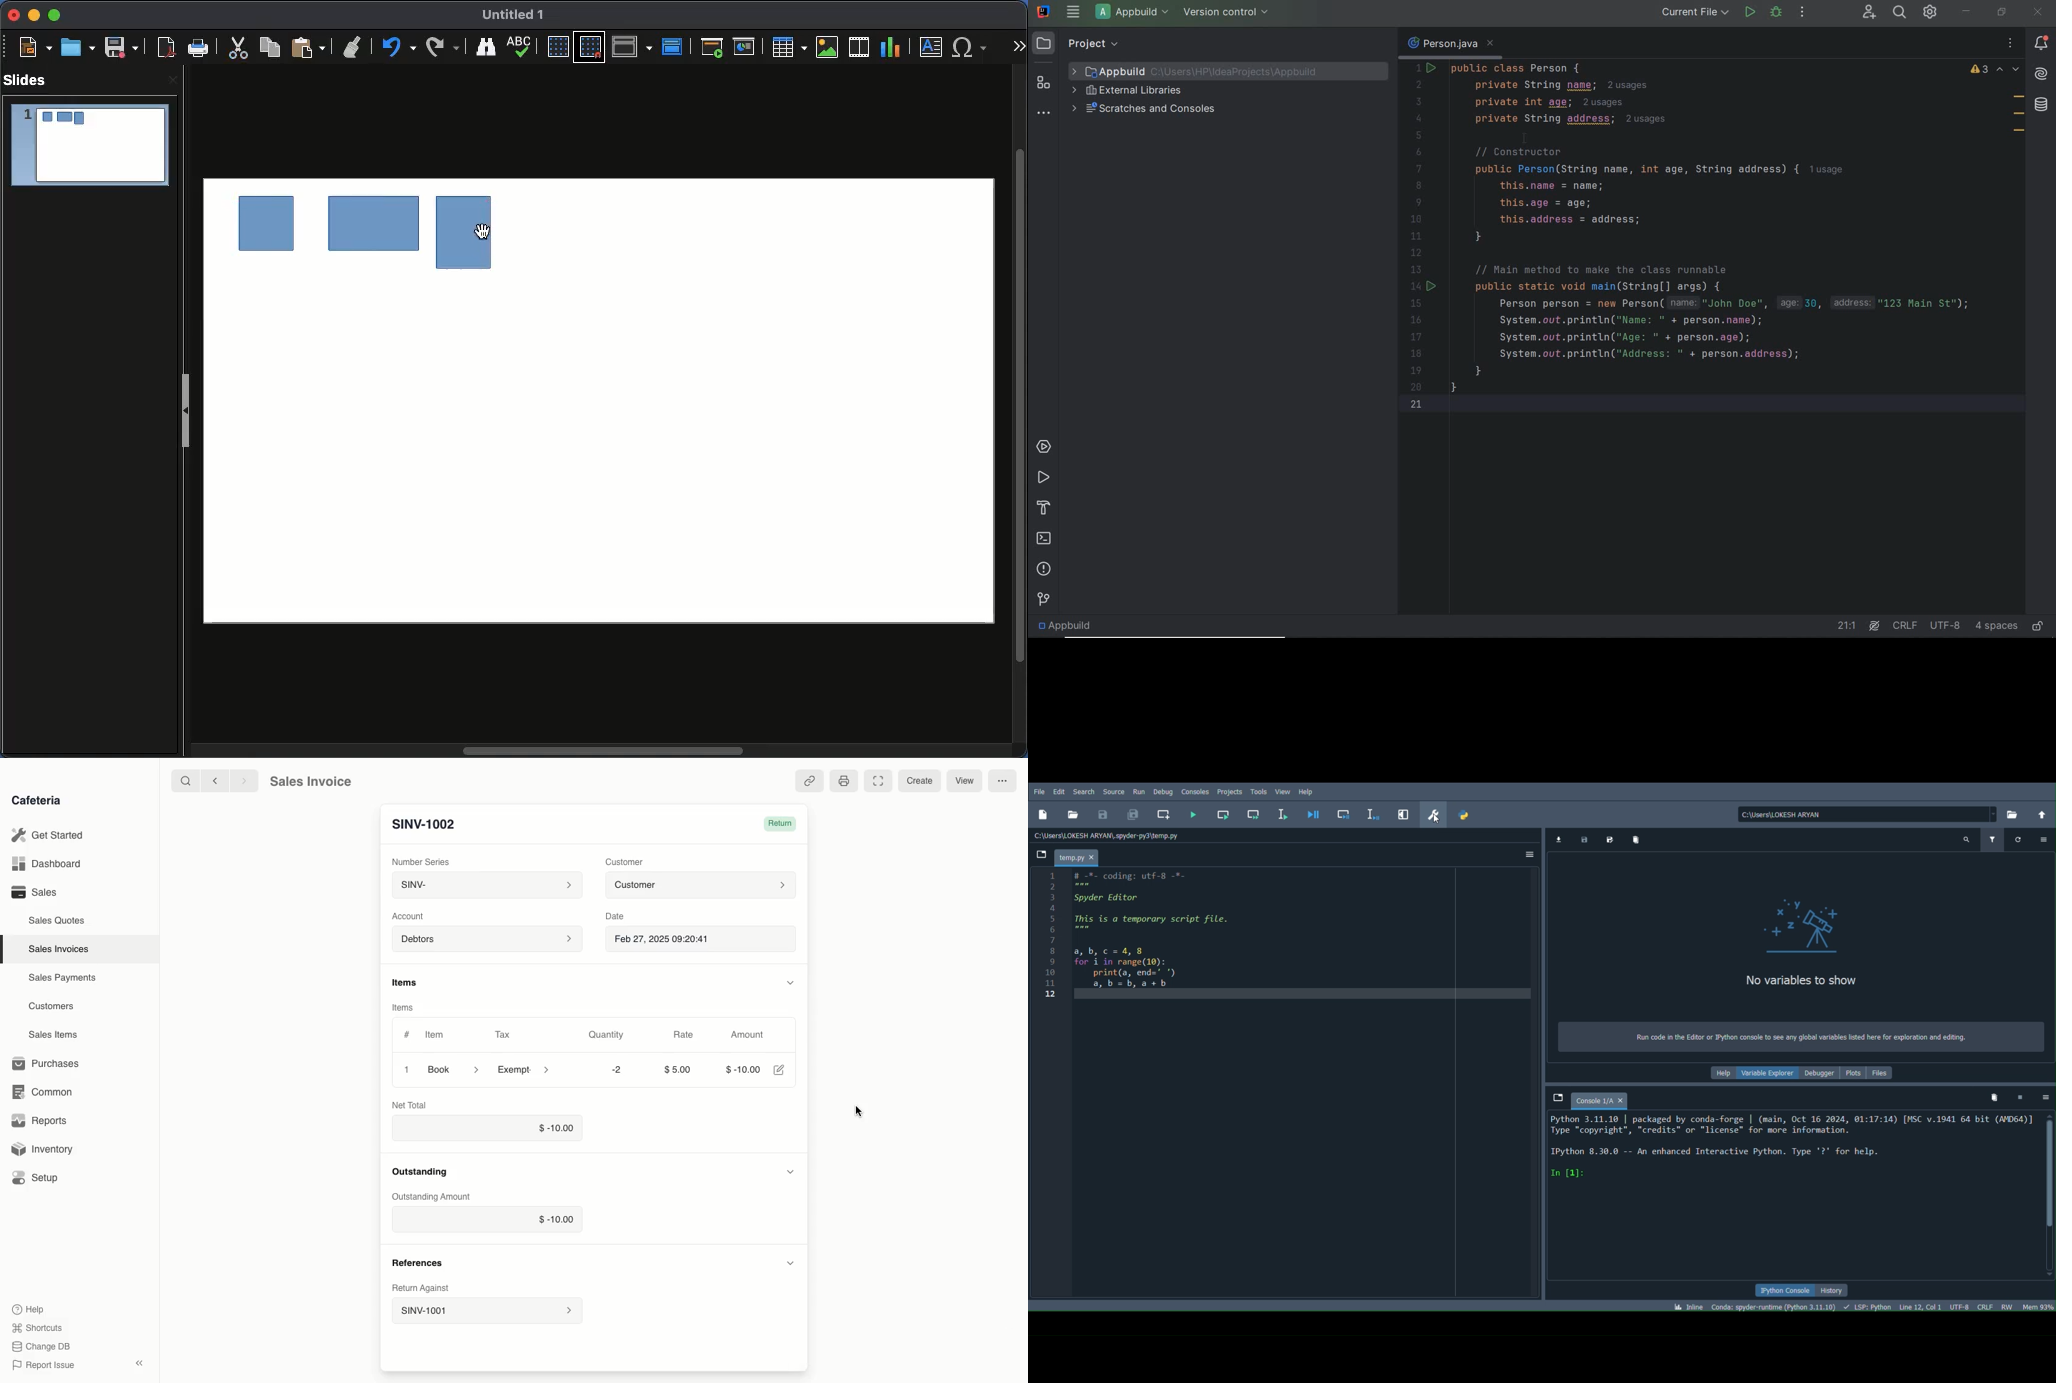  What do you see at coordinates (1254, 815) in the screenshot?
I see `Run current cell and go to the next one (Shift + Return)` at bounding box center [1254, 815].